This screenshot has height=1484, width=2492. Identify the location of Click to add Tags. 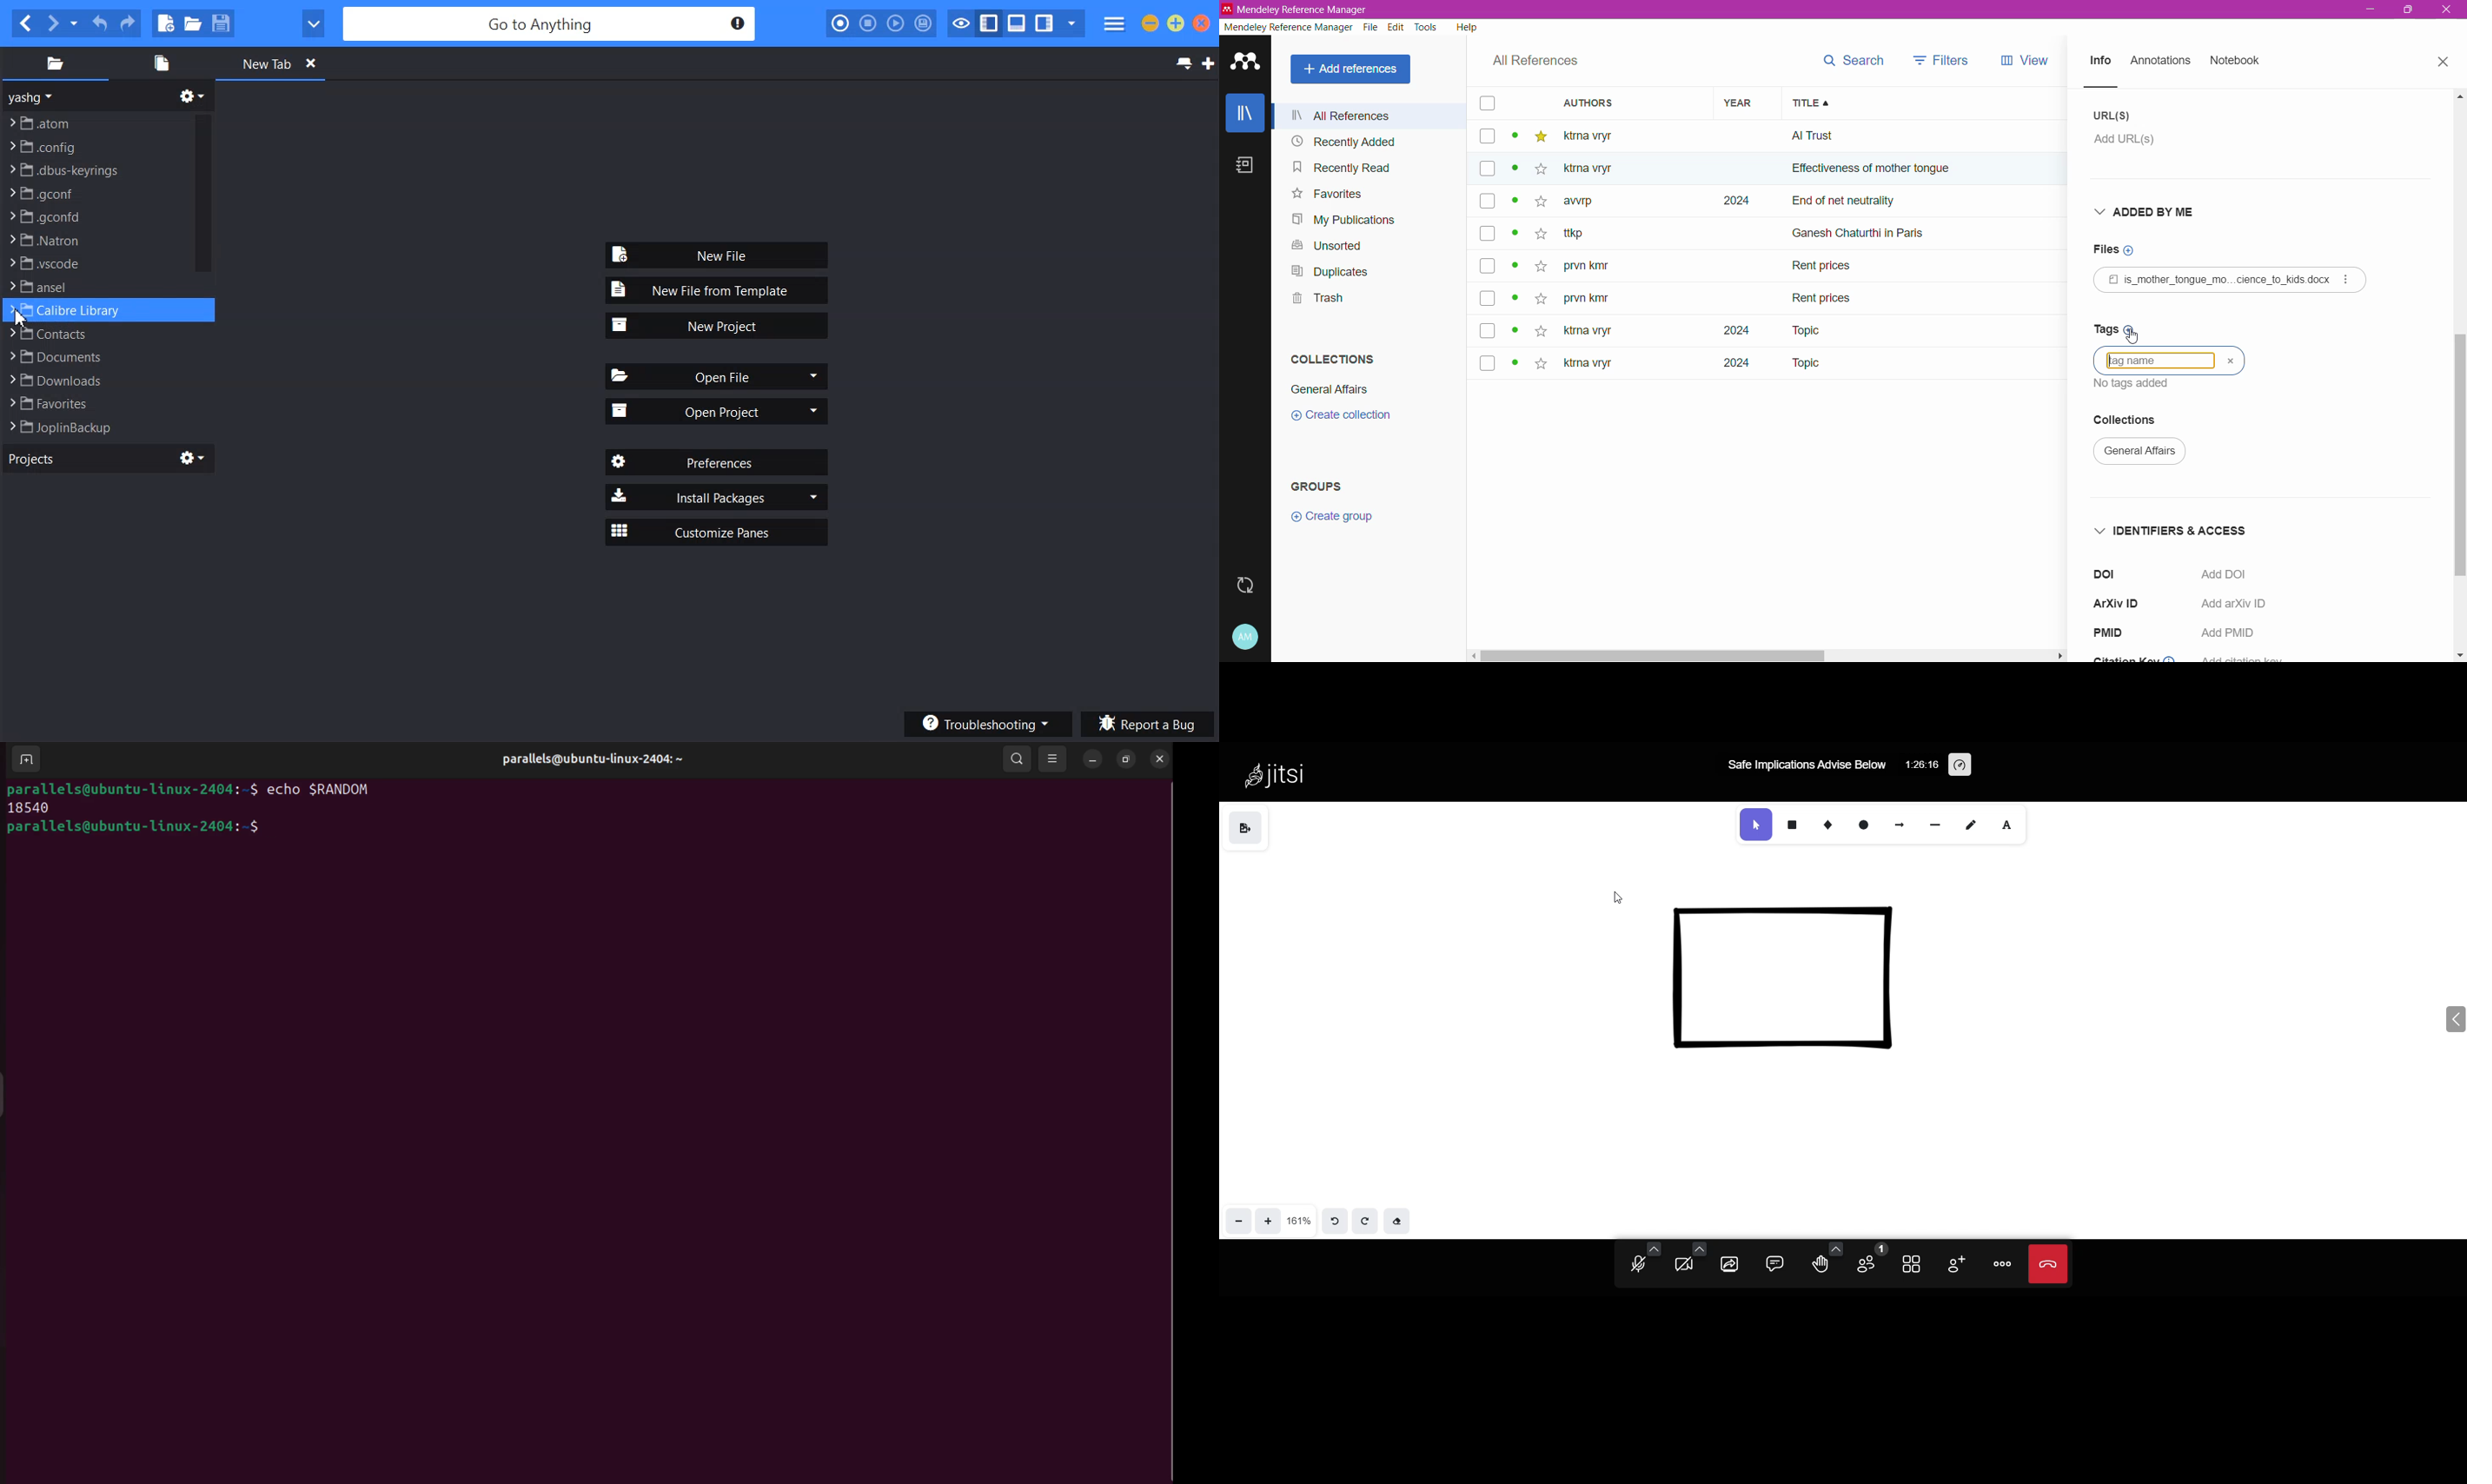
(2111, 329).